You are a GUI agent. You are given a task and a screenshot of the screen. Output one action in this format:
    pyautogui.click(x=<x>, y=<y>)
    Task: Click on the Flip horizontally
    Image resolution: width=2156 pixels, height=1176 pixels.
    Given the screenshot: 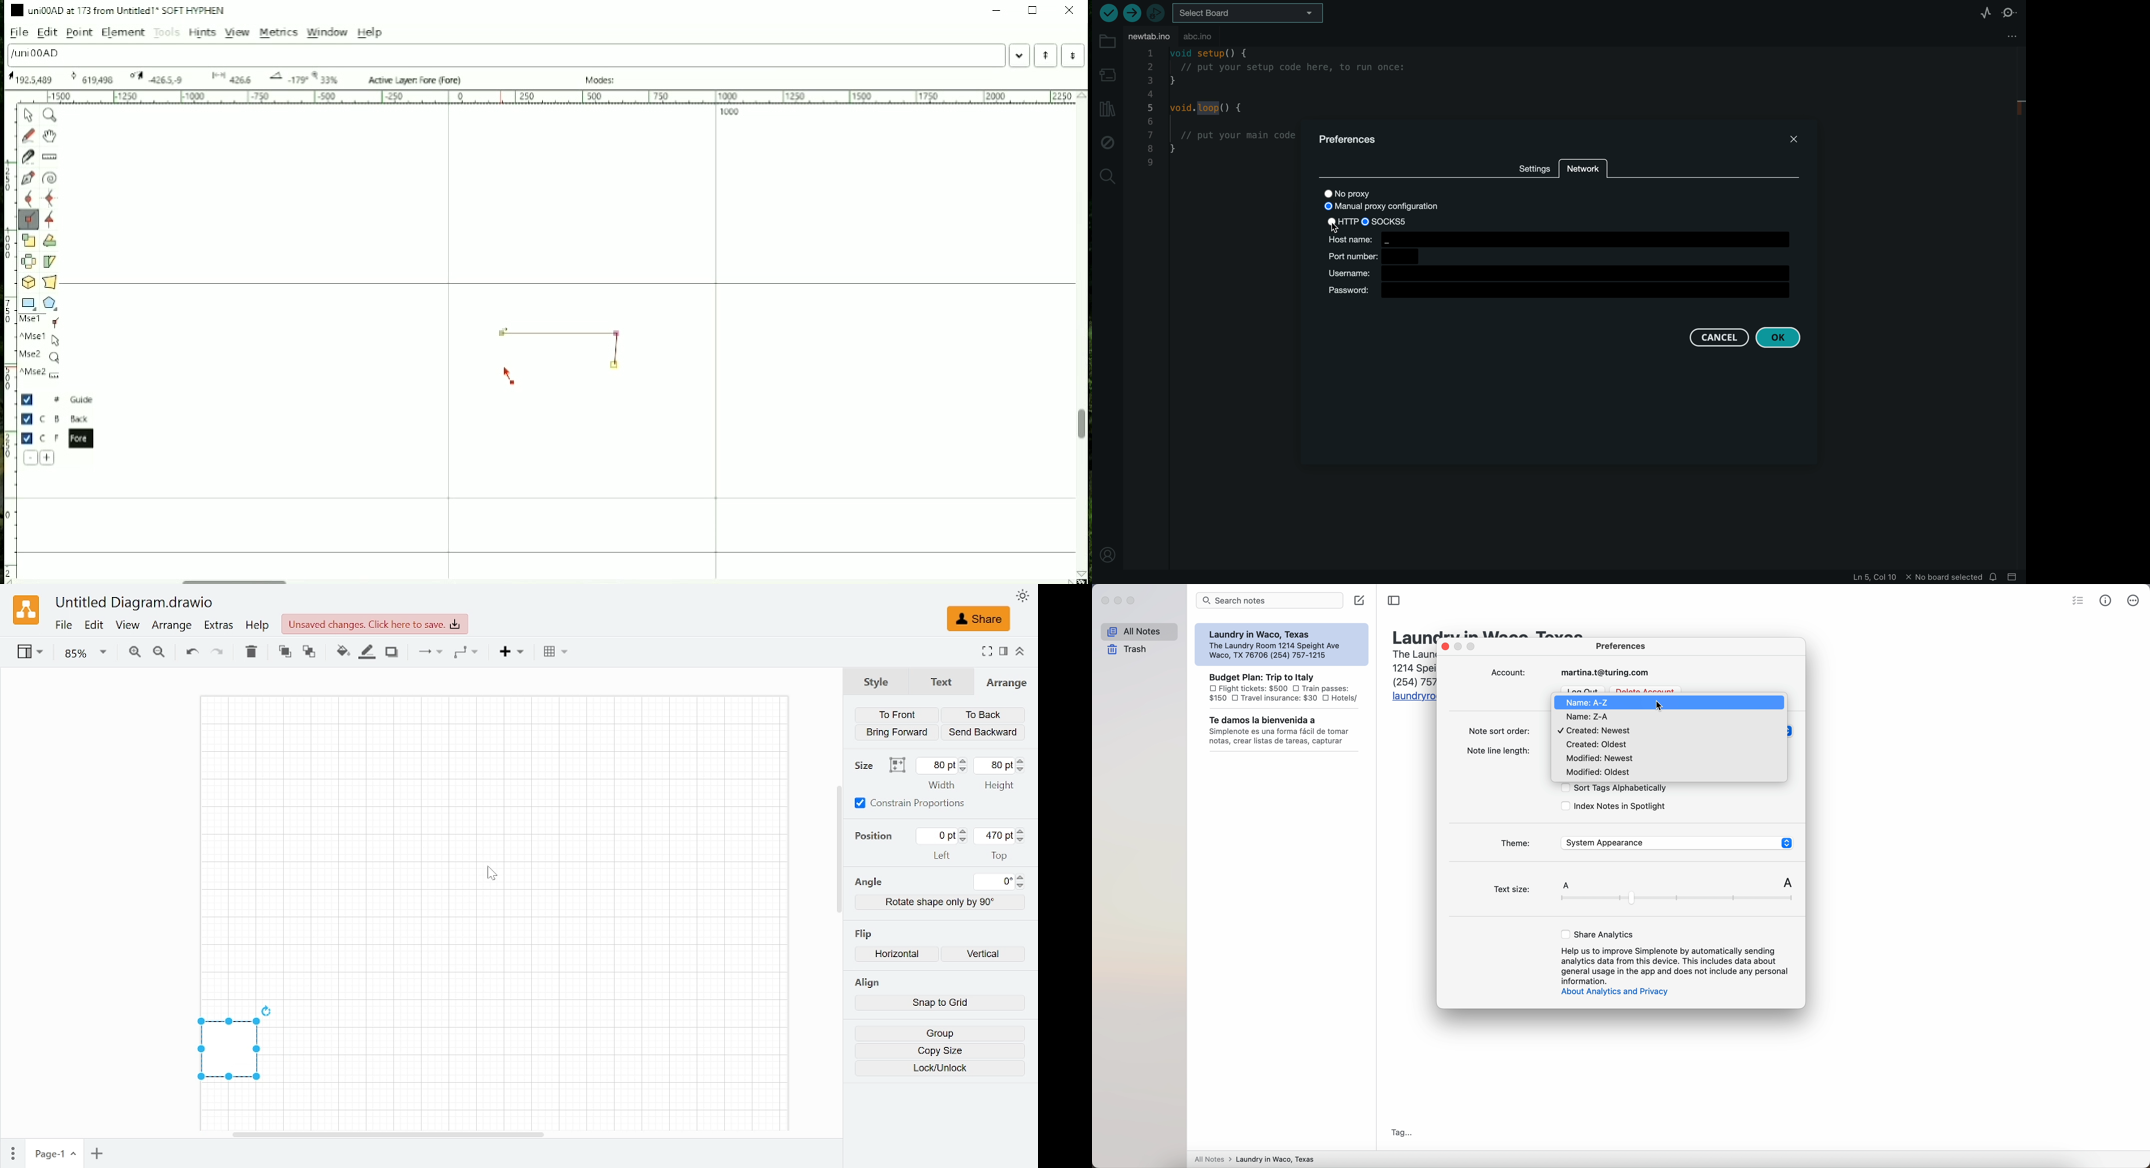 What is the action you would take?
    pyautogui.click(x=901, y=955)
    